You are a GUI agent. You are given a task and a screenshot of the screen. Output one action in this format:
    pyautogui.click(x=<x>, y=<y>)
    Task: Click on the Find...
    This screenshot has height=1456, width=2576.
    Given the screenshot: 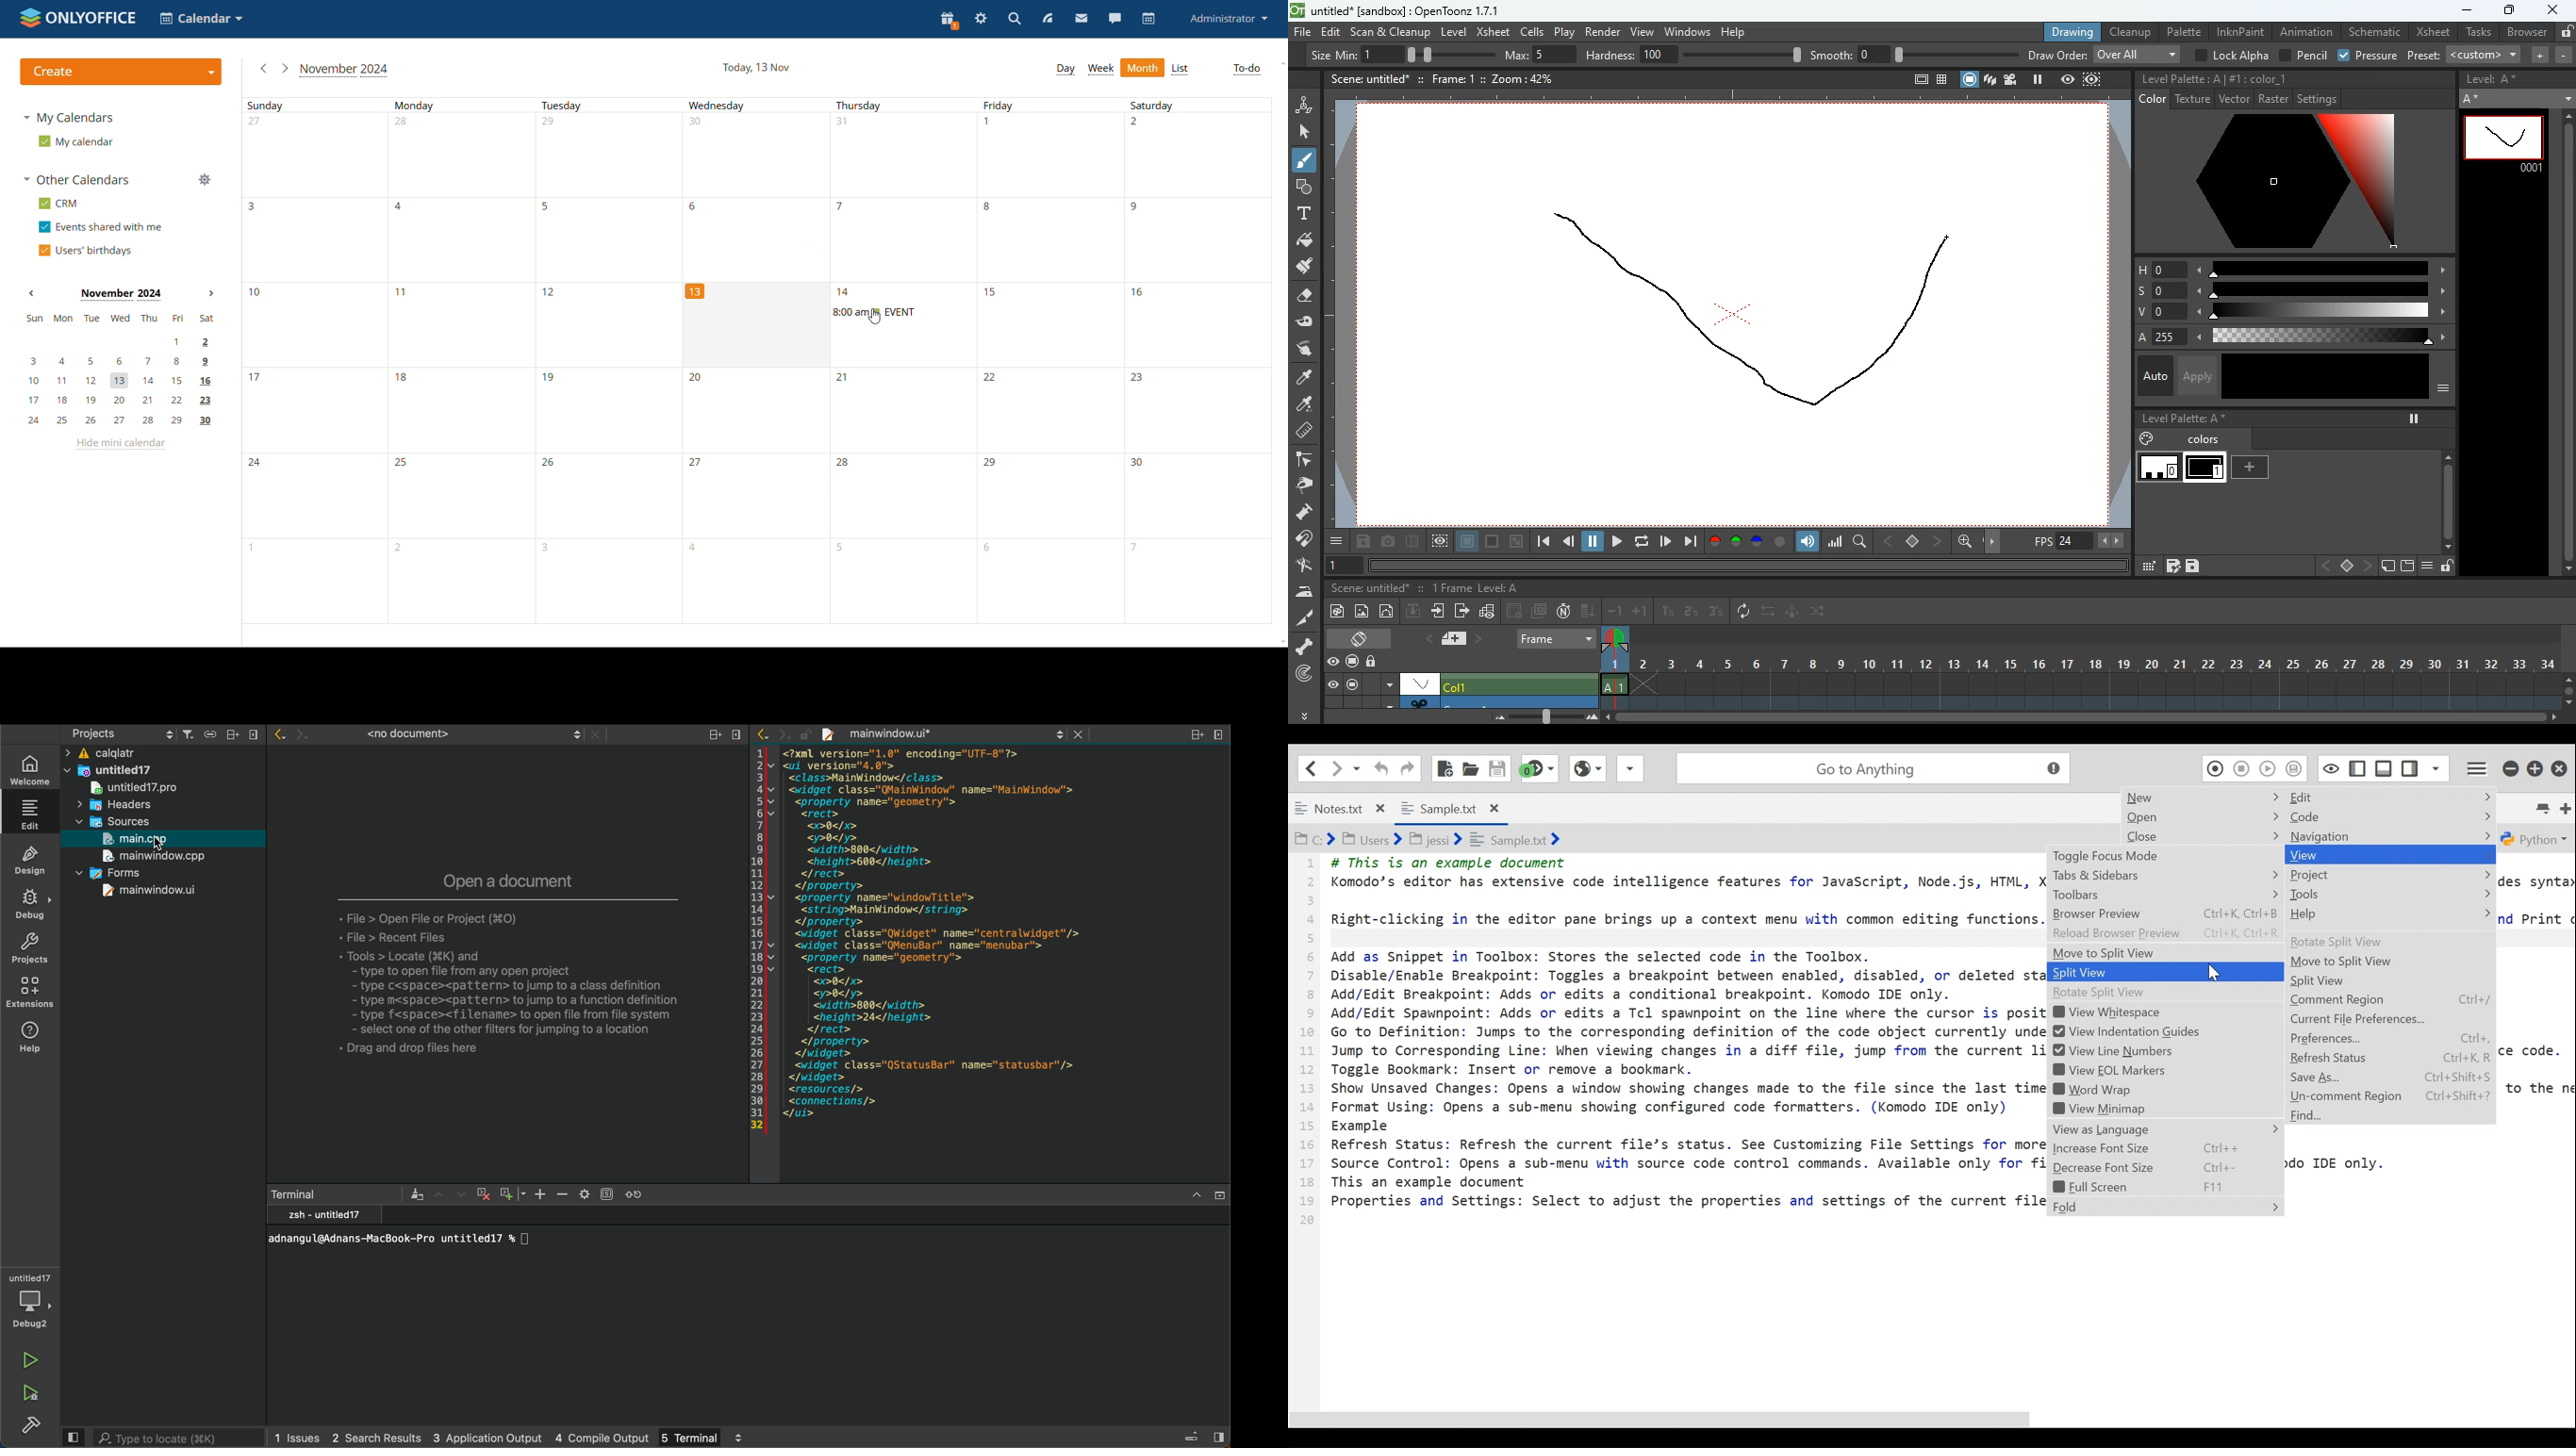 What is the action you would take?
    pyautogui.click(x=2391, y=1116)
    